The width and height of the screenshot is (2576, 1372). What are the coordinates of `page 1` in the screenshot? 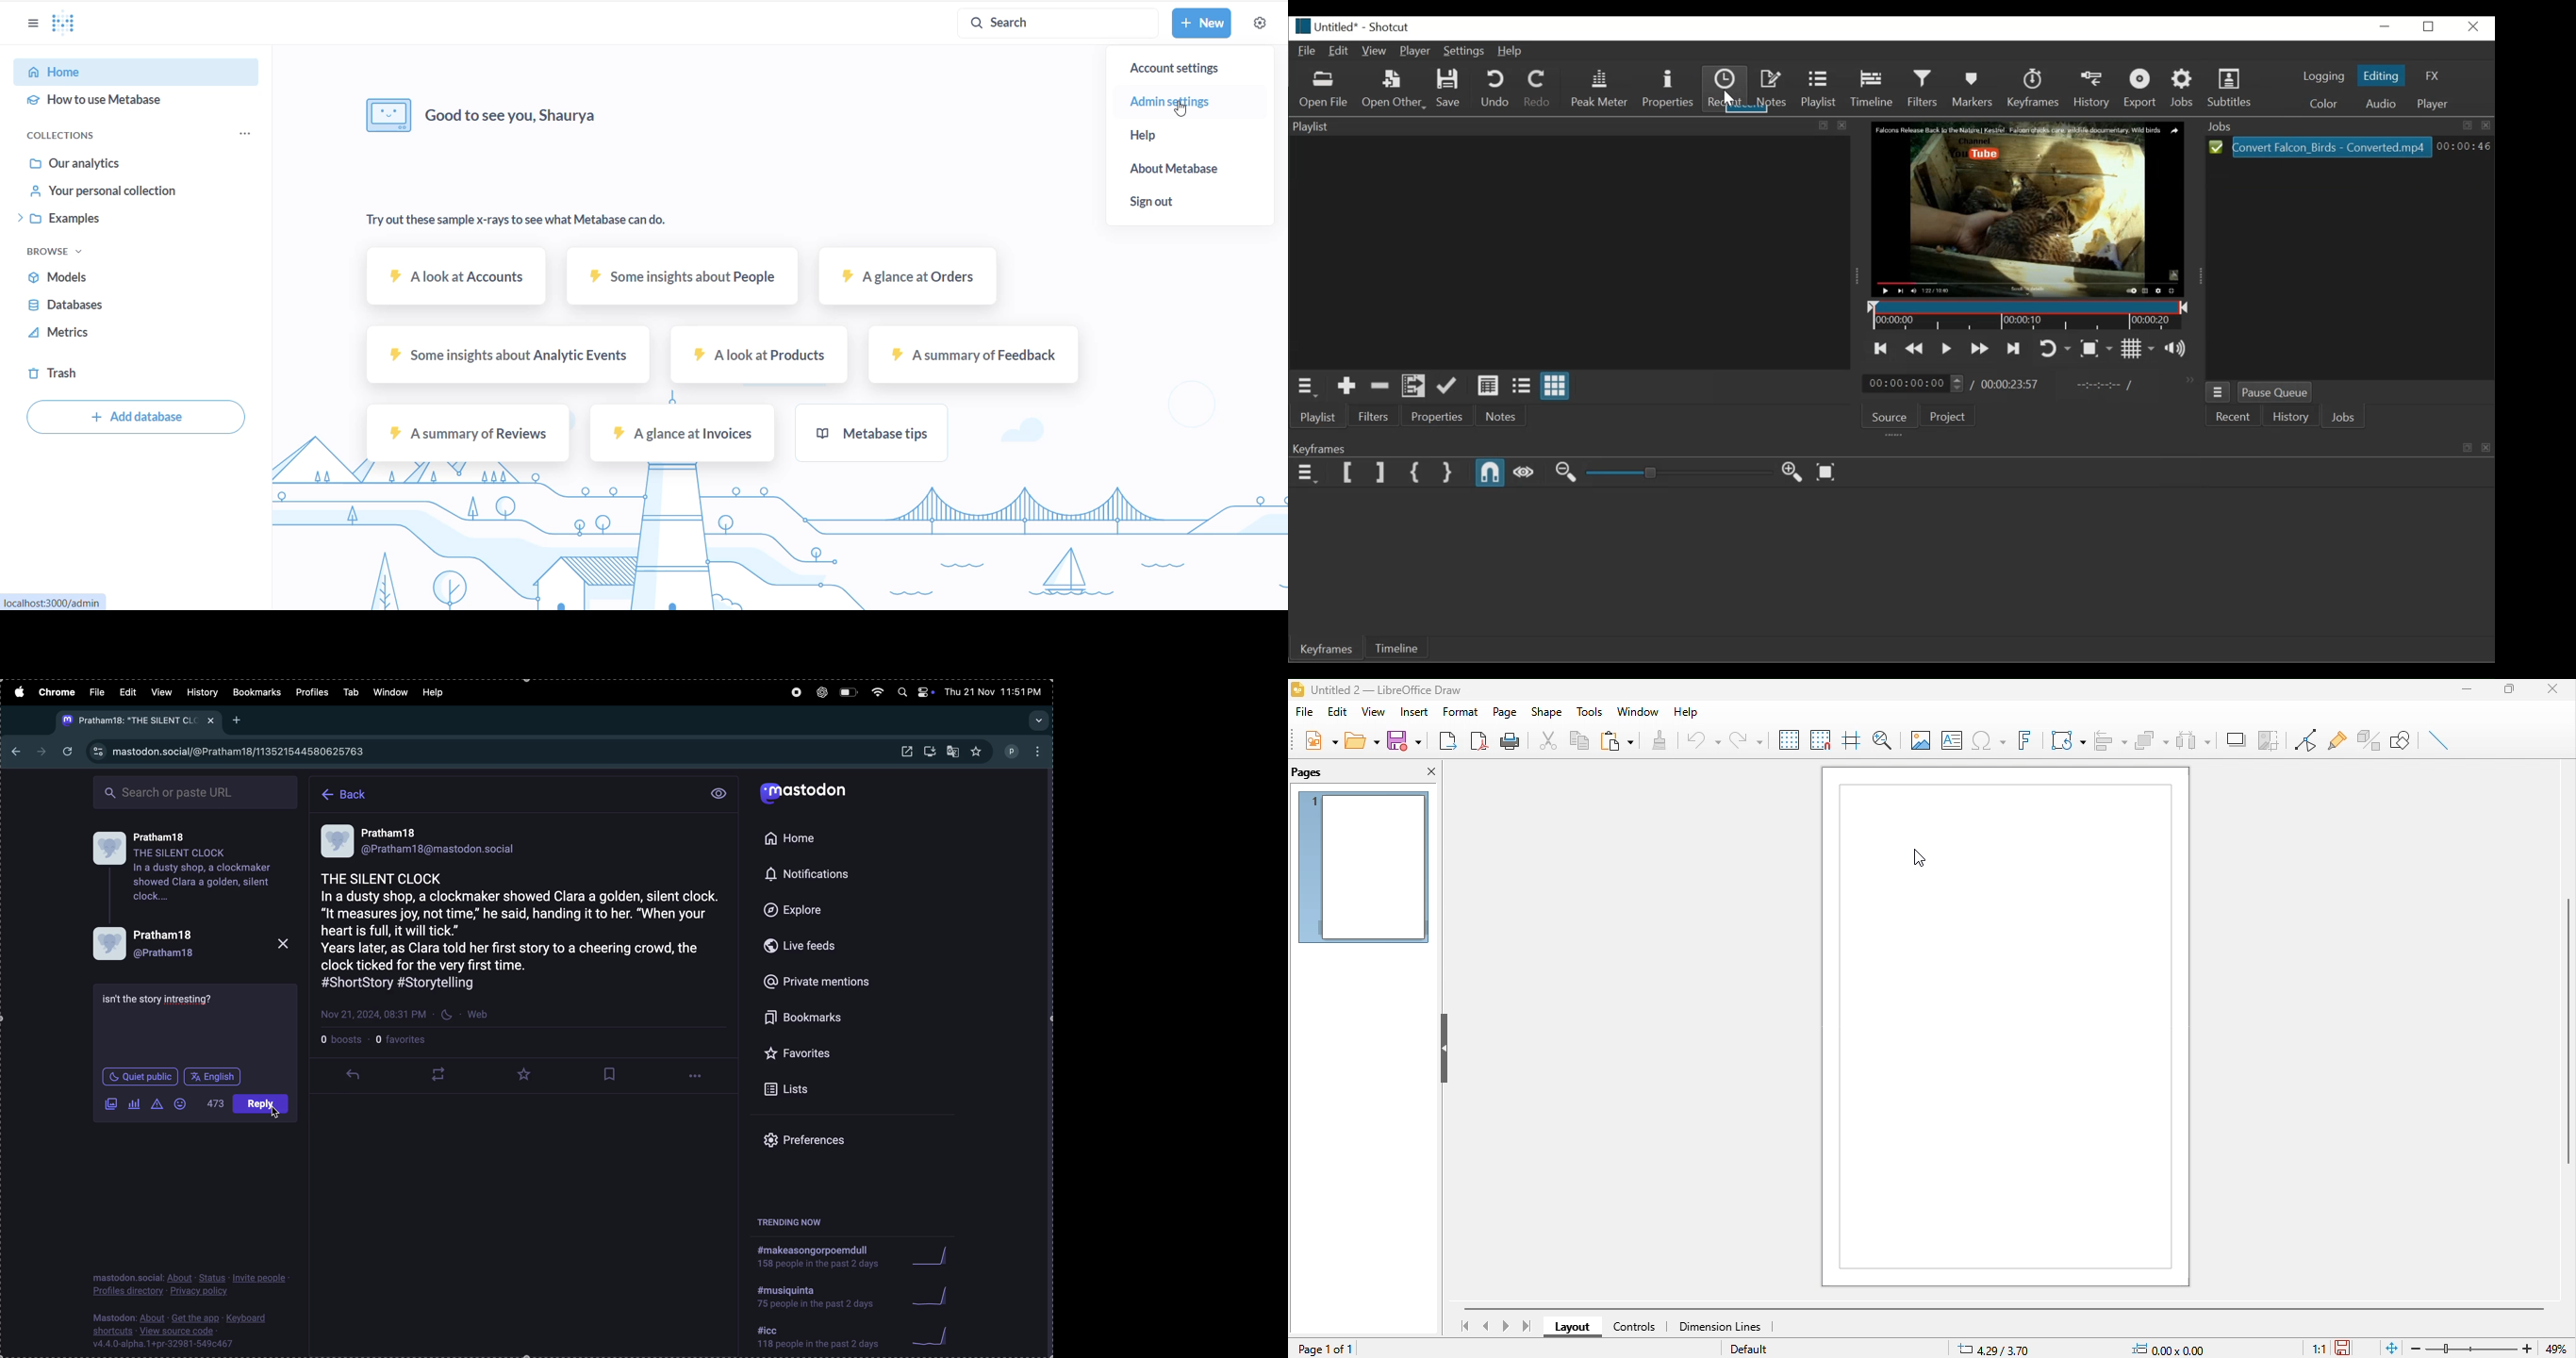 It's located at (1365, 867).